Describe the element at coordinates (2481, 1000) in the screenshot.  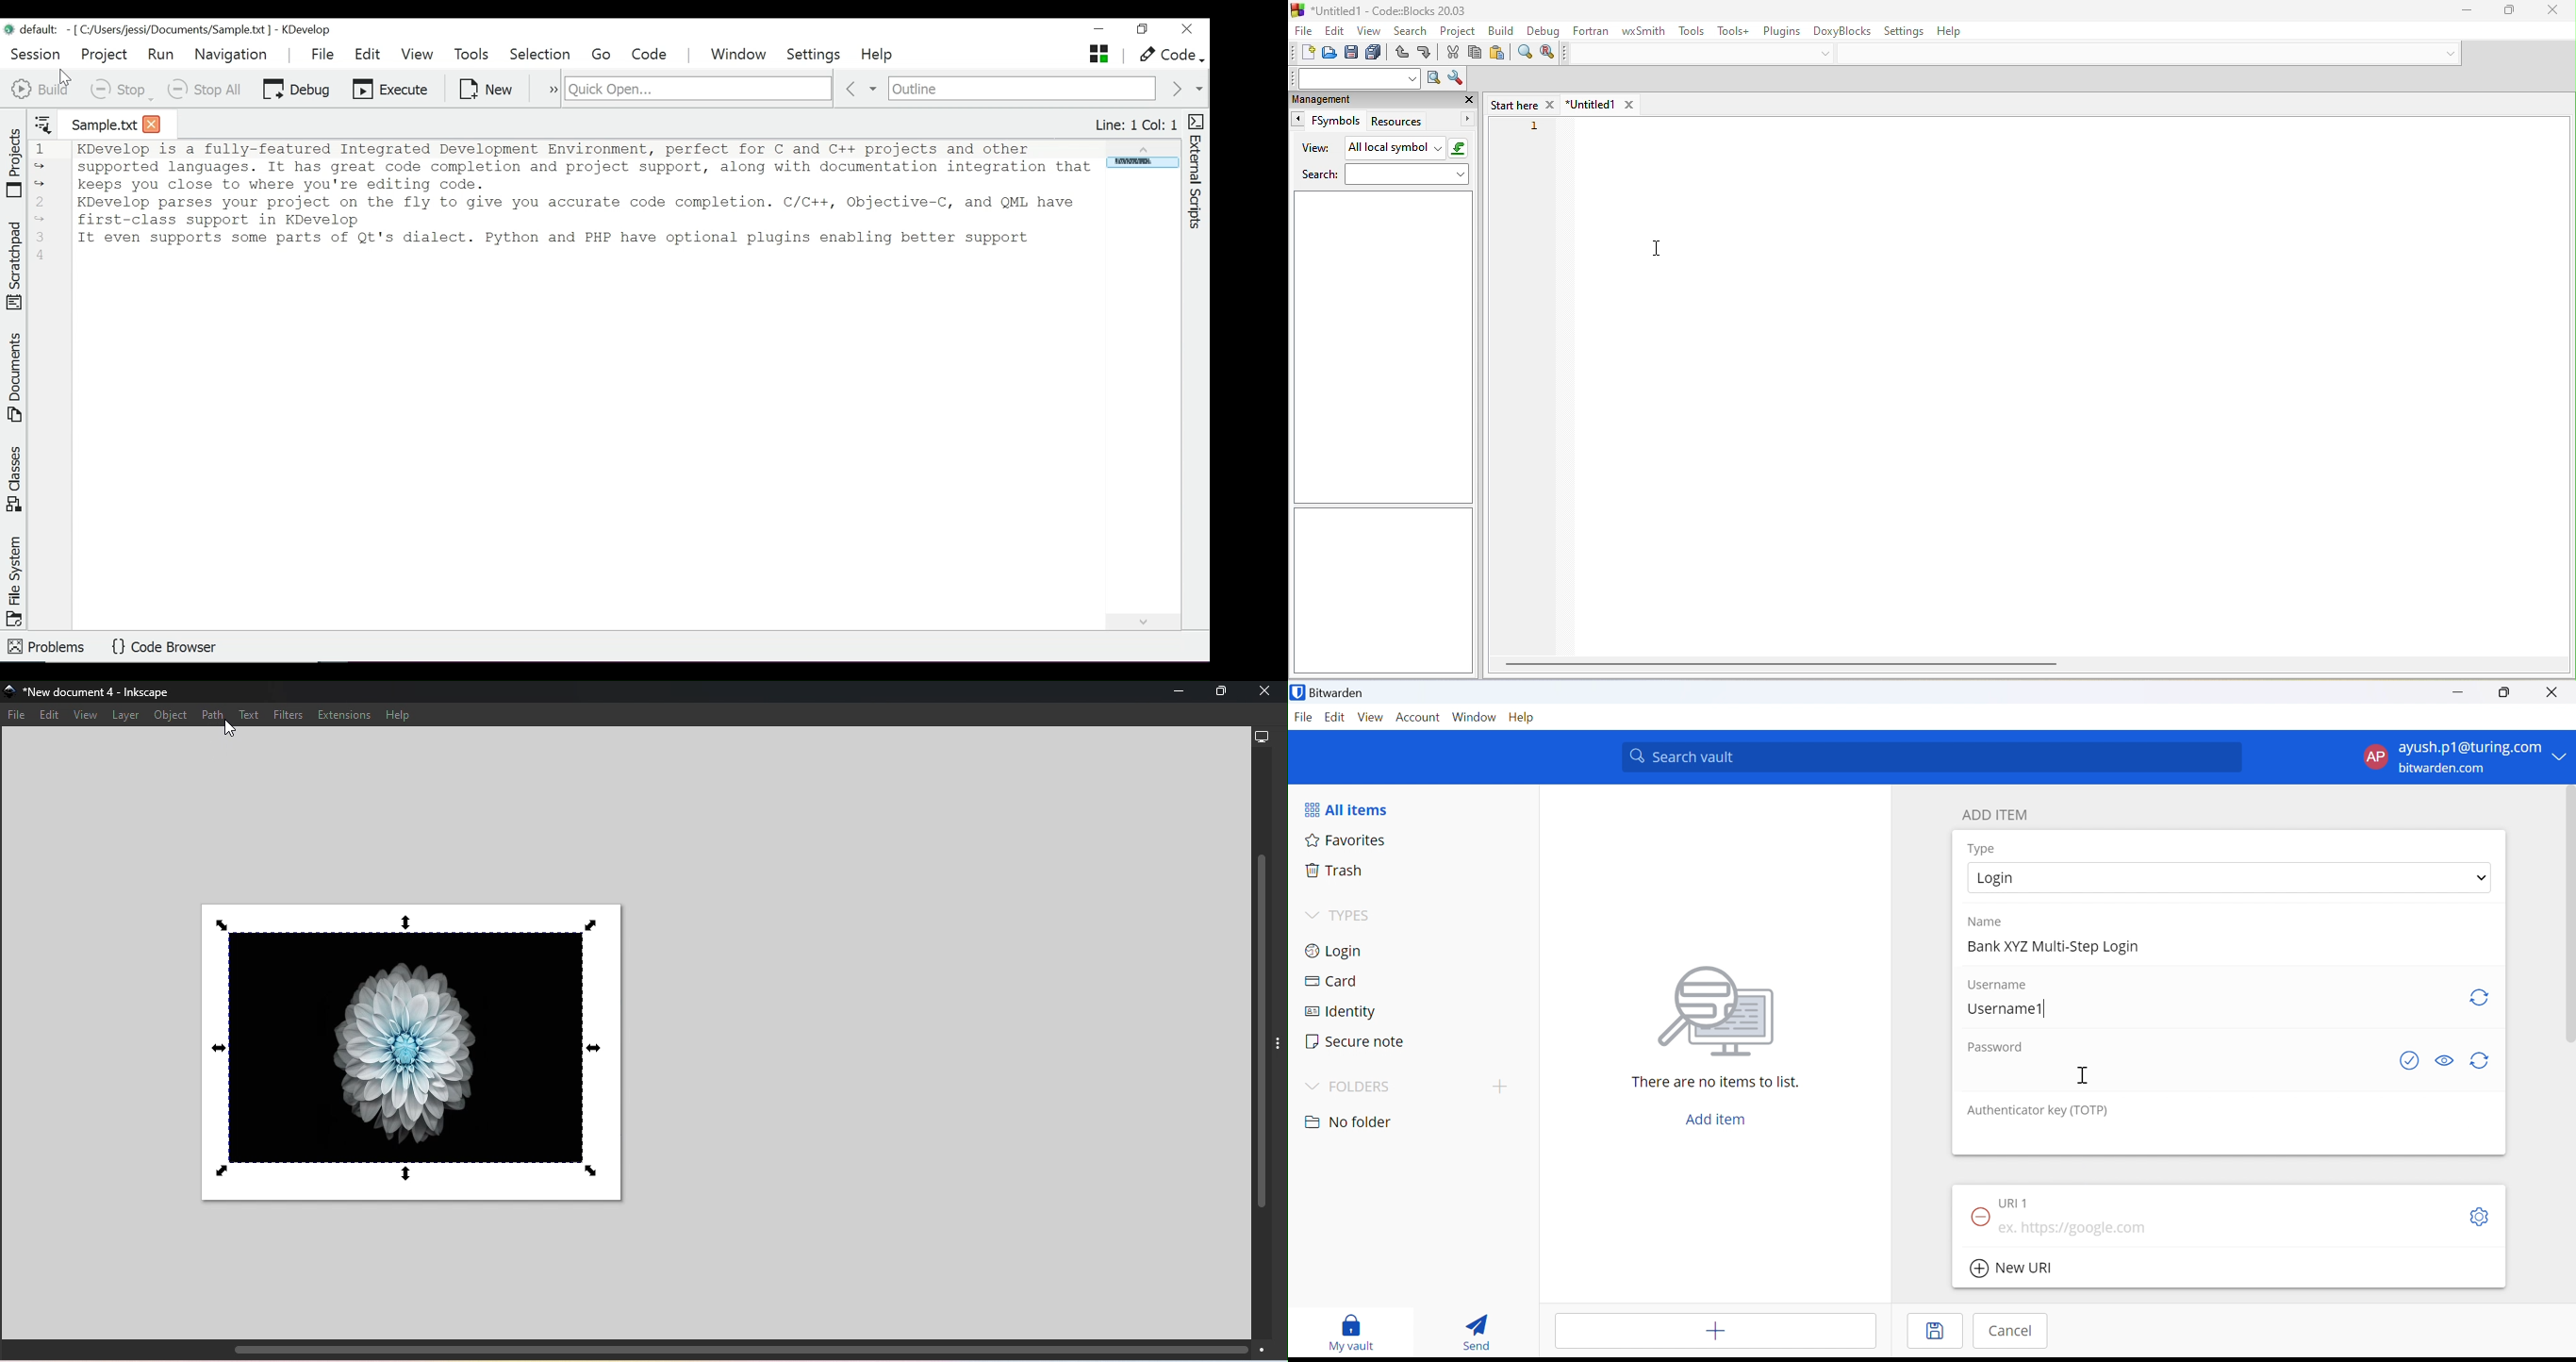
I see `Regenerate username` at that location.